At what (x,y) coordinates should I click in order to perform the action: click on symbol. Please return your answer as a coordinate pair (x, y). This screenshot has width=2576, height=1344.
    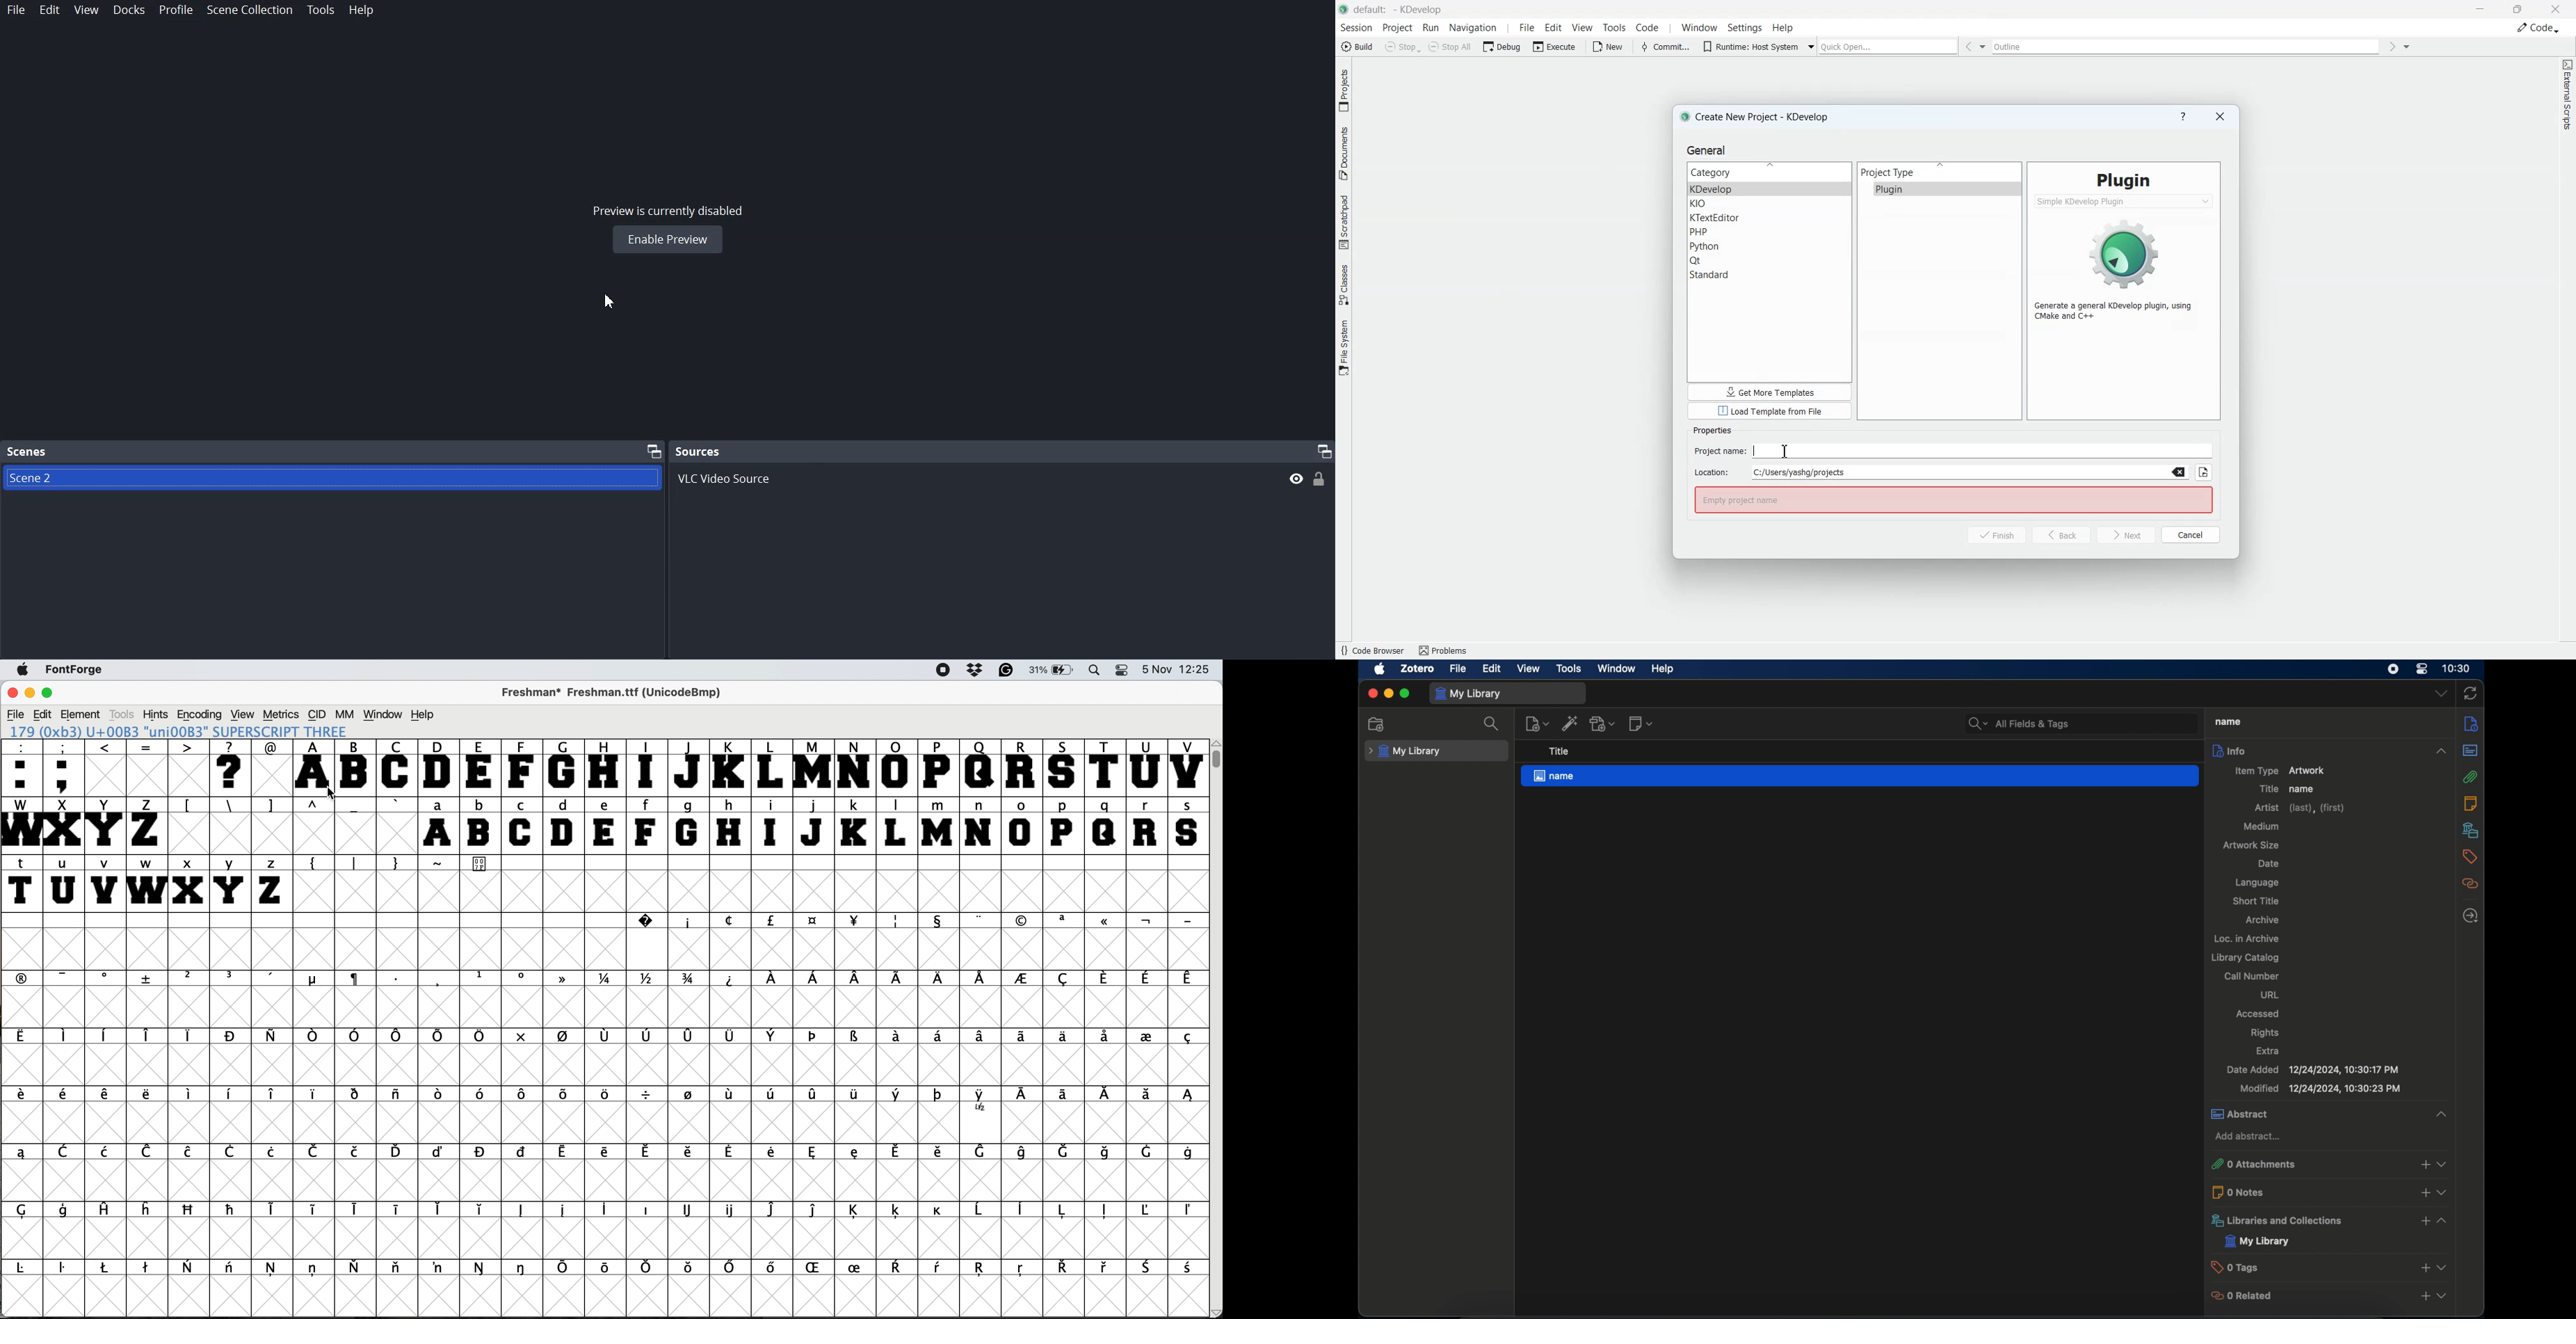
    Looking at the image, I should click on (1061, 1036).